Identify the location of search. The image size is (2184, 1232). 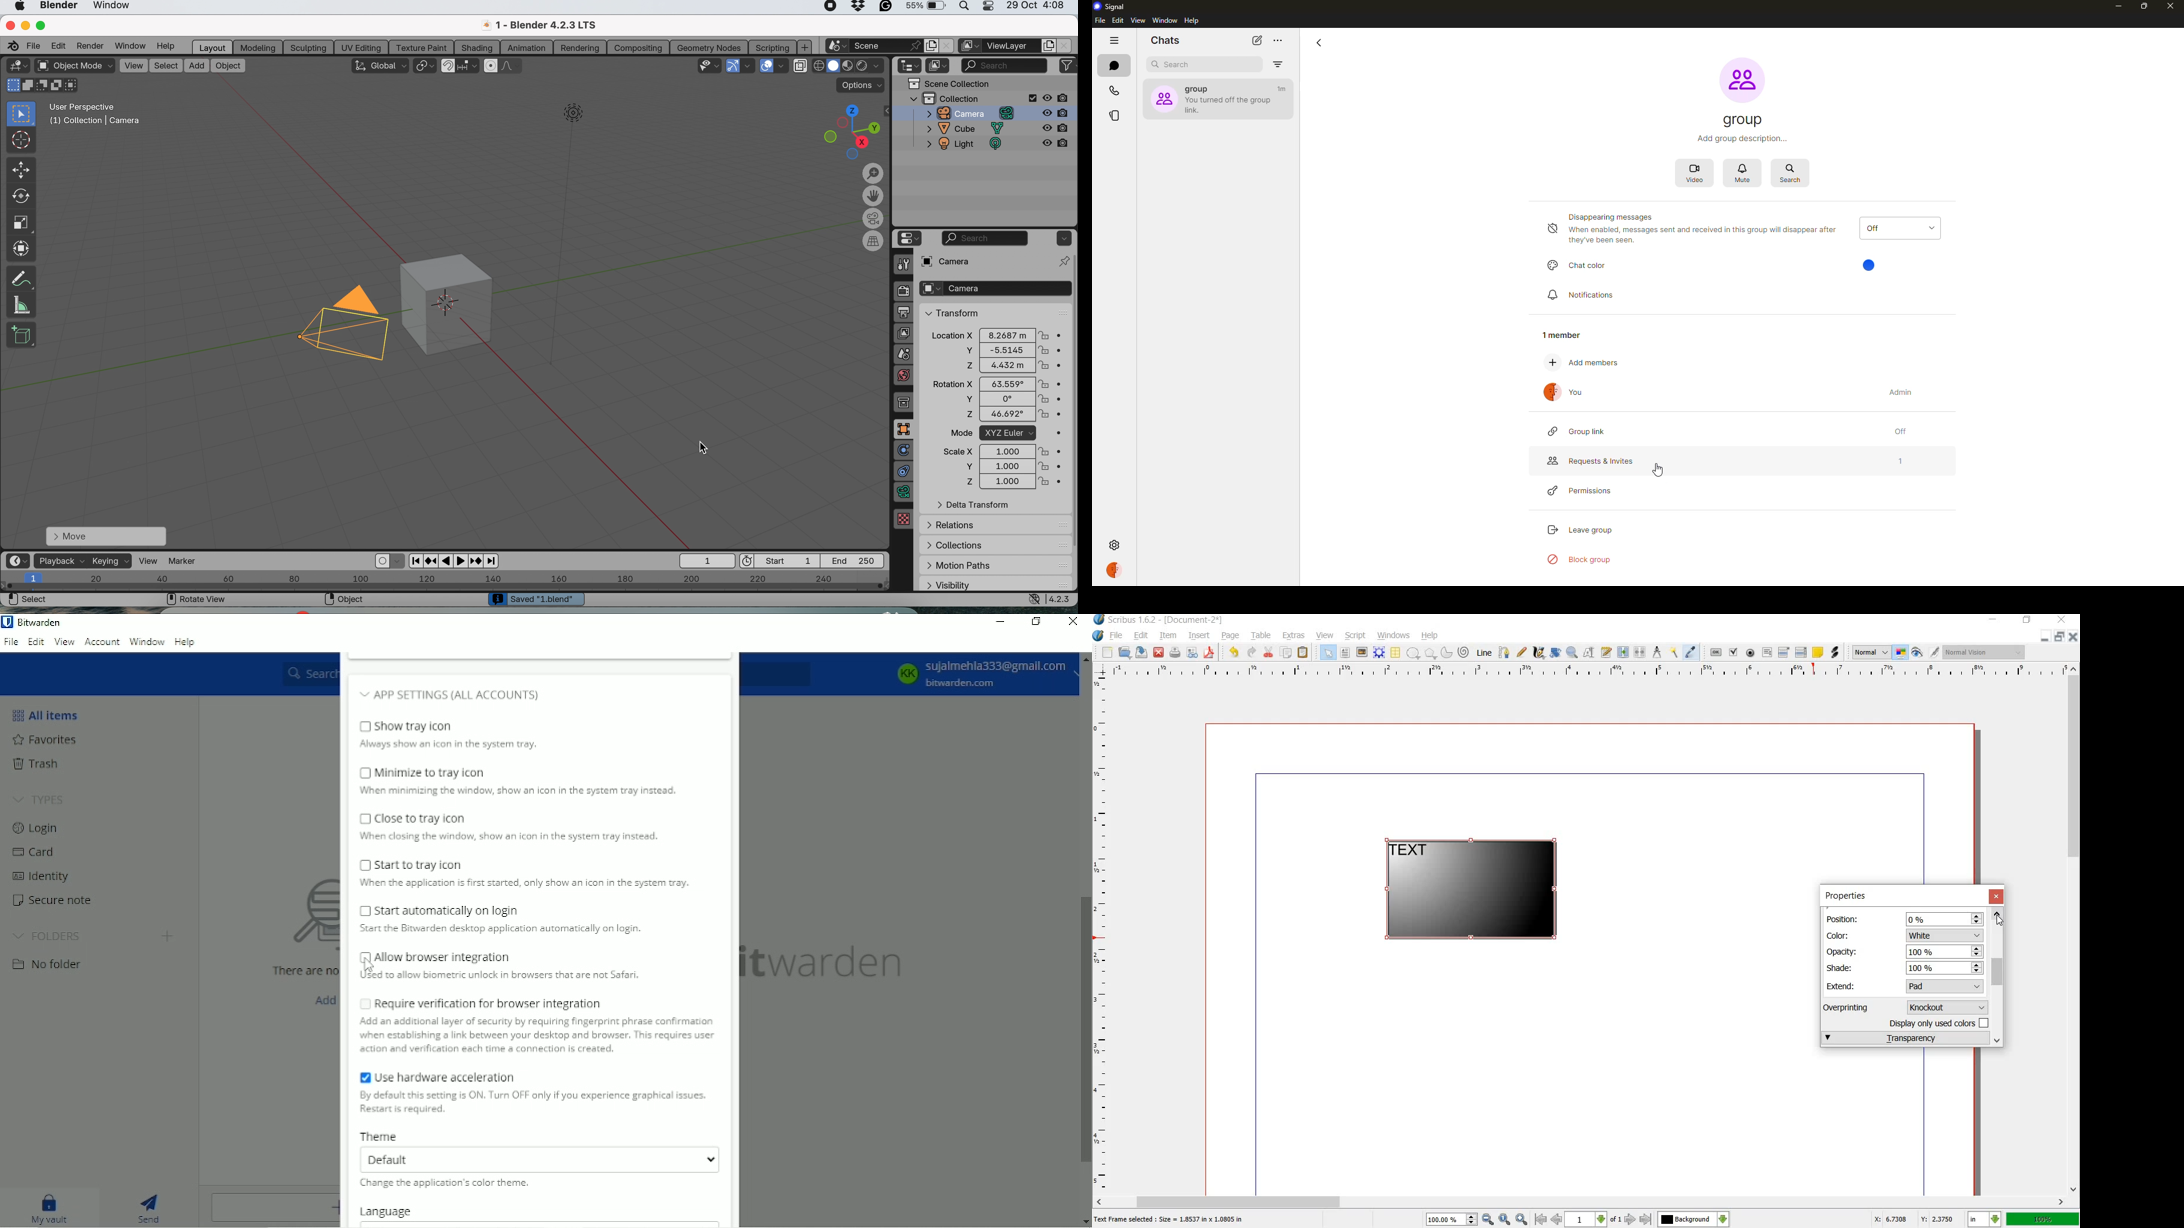
(1791, 173).